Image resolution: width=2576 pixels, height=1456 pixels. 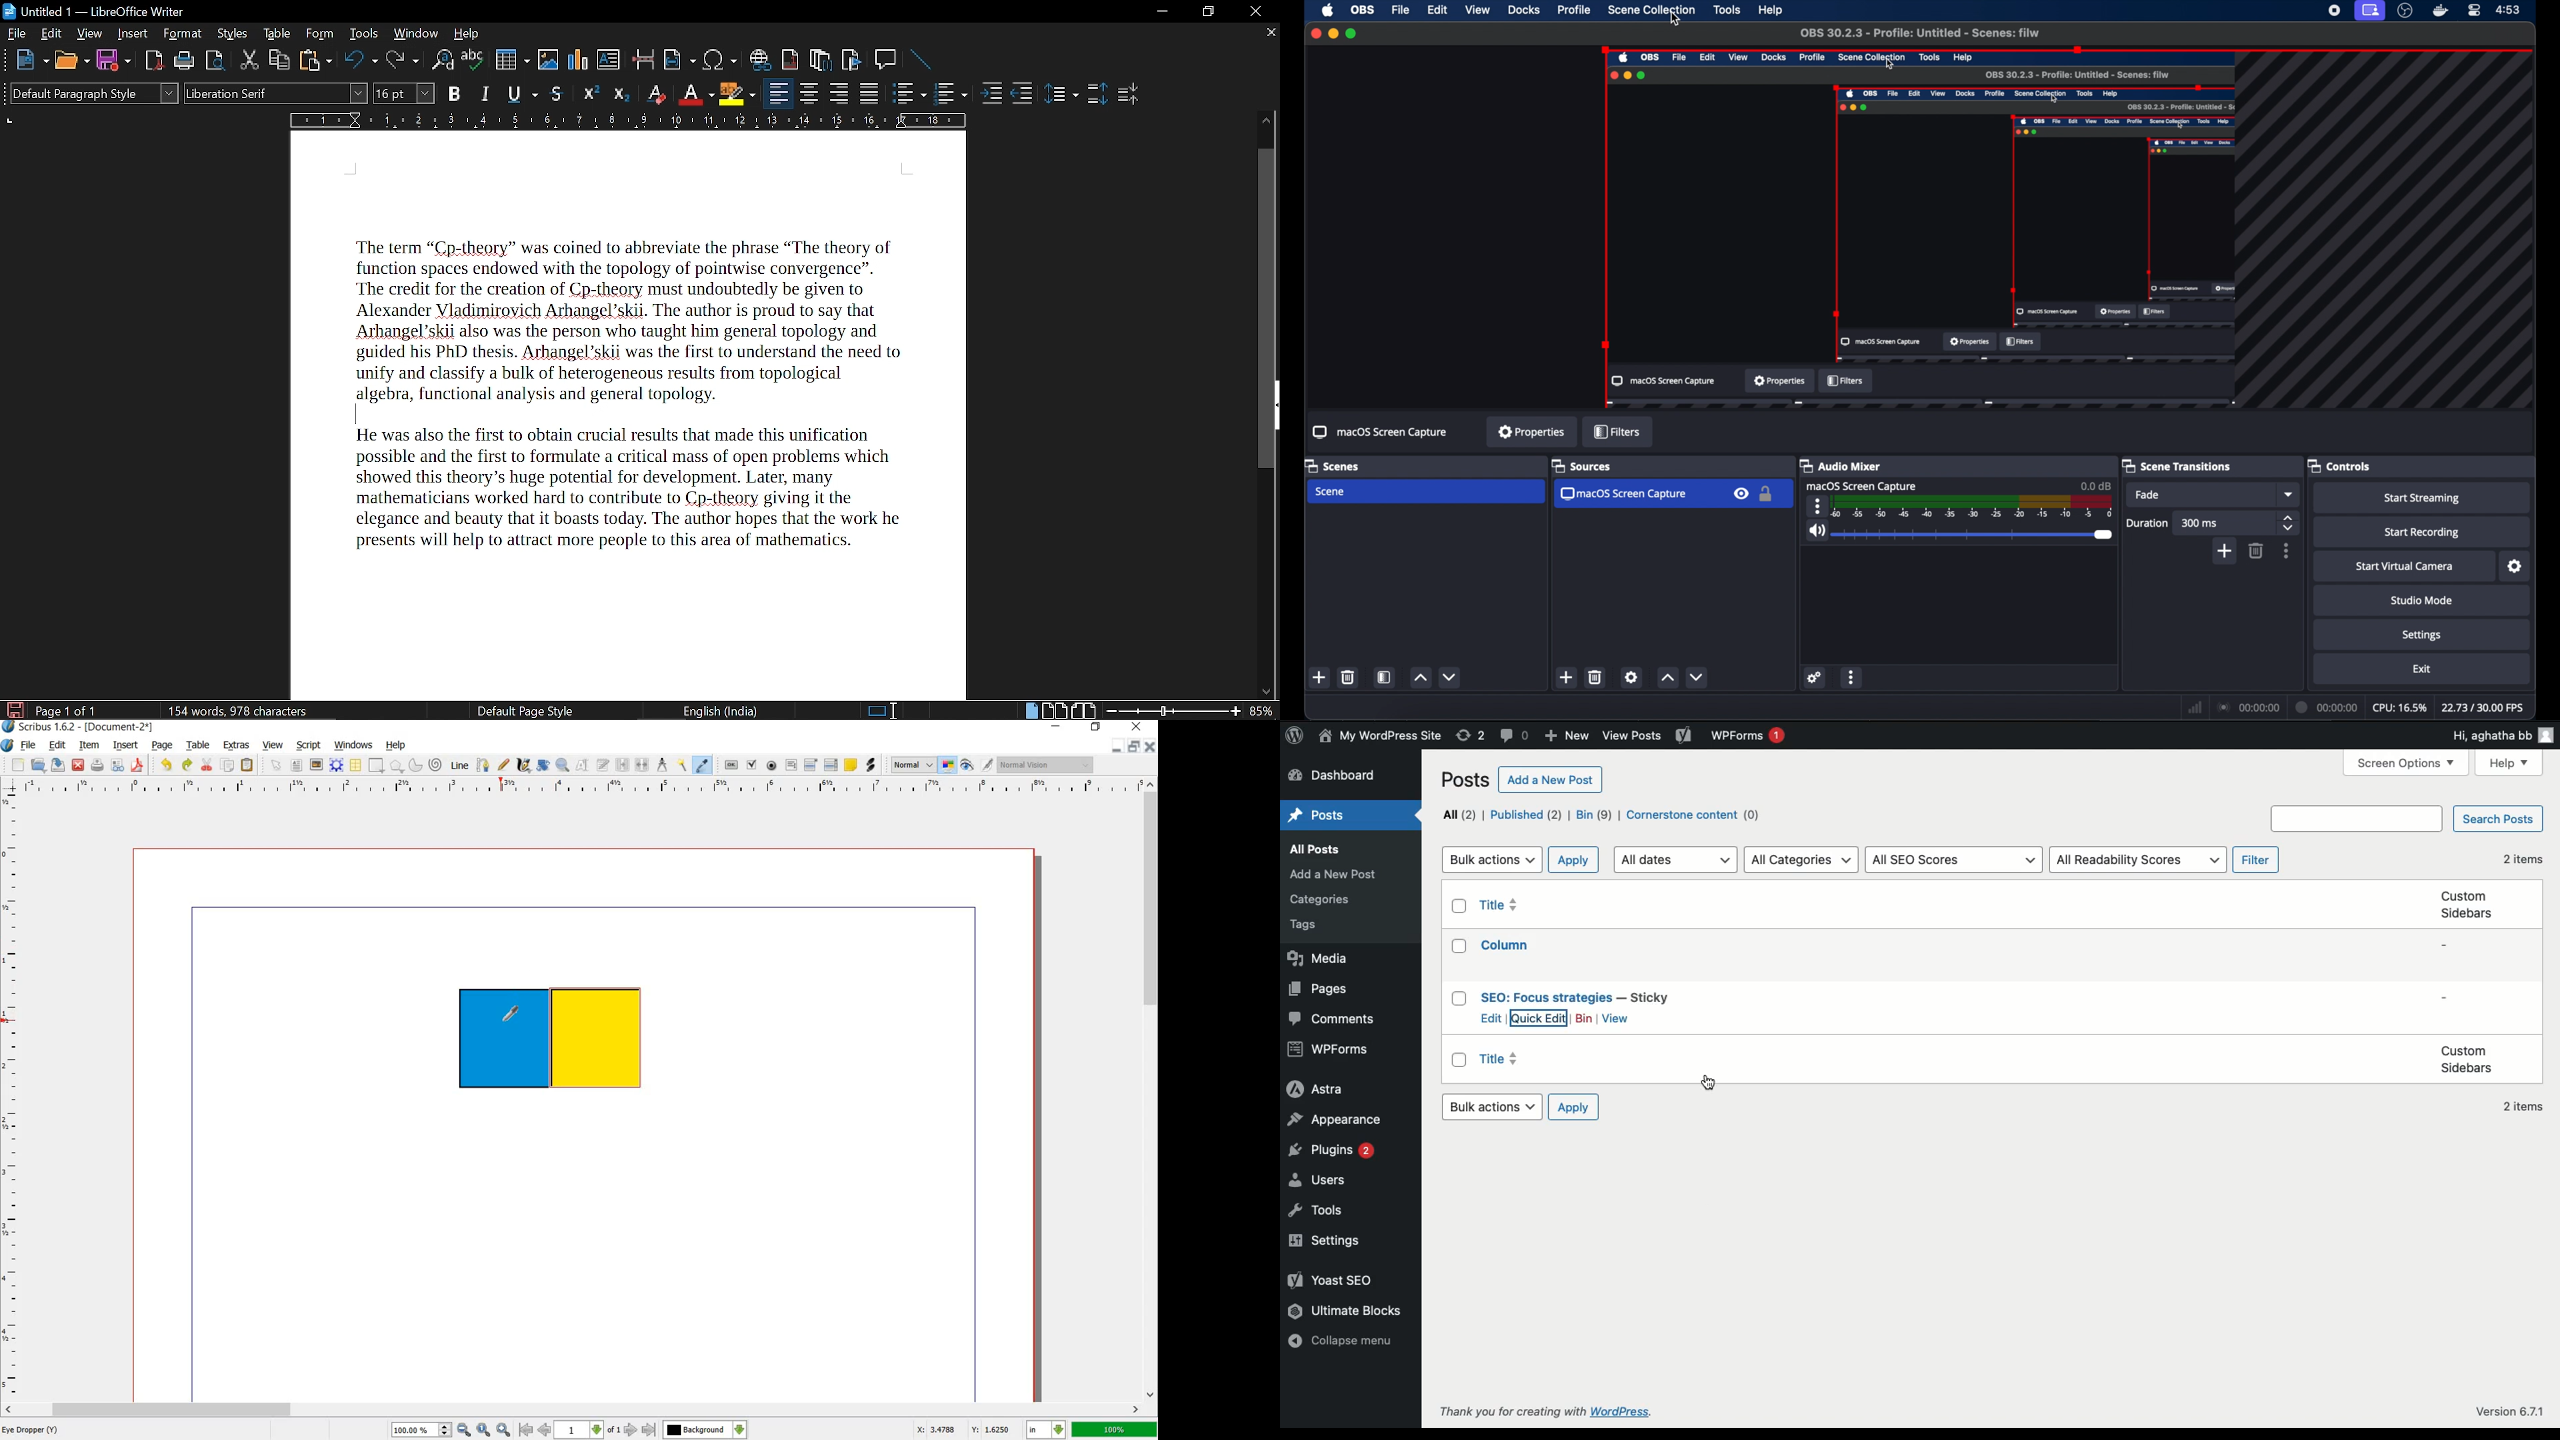 What do you see at coordinates (573, 1408) in the screenshot?
I see `scrollbar` at bounding box center [573, 1408].